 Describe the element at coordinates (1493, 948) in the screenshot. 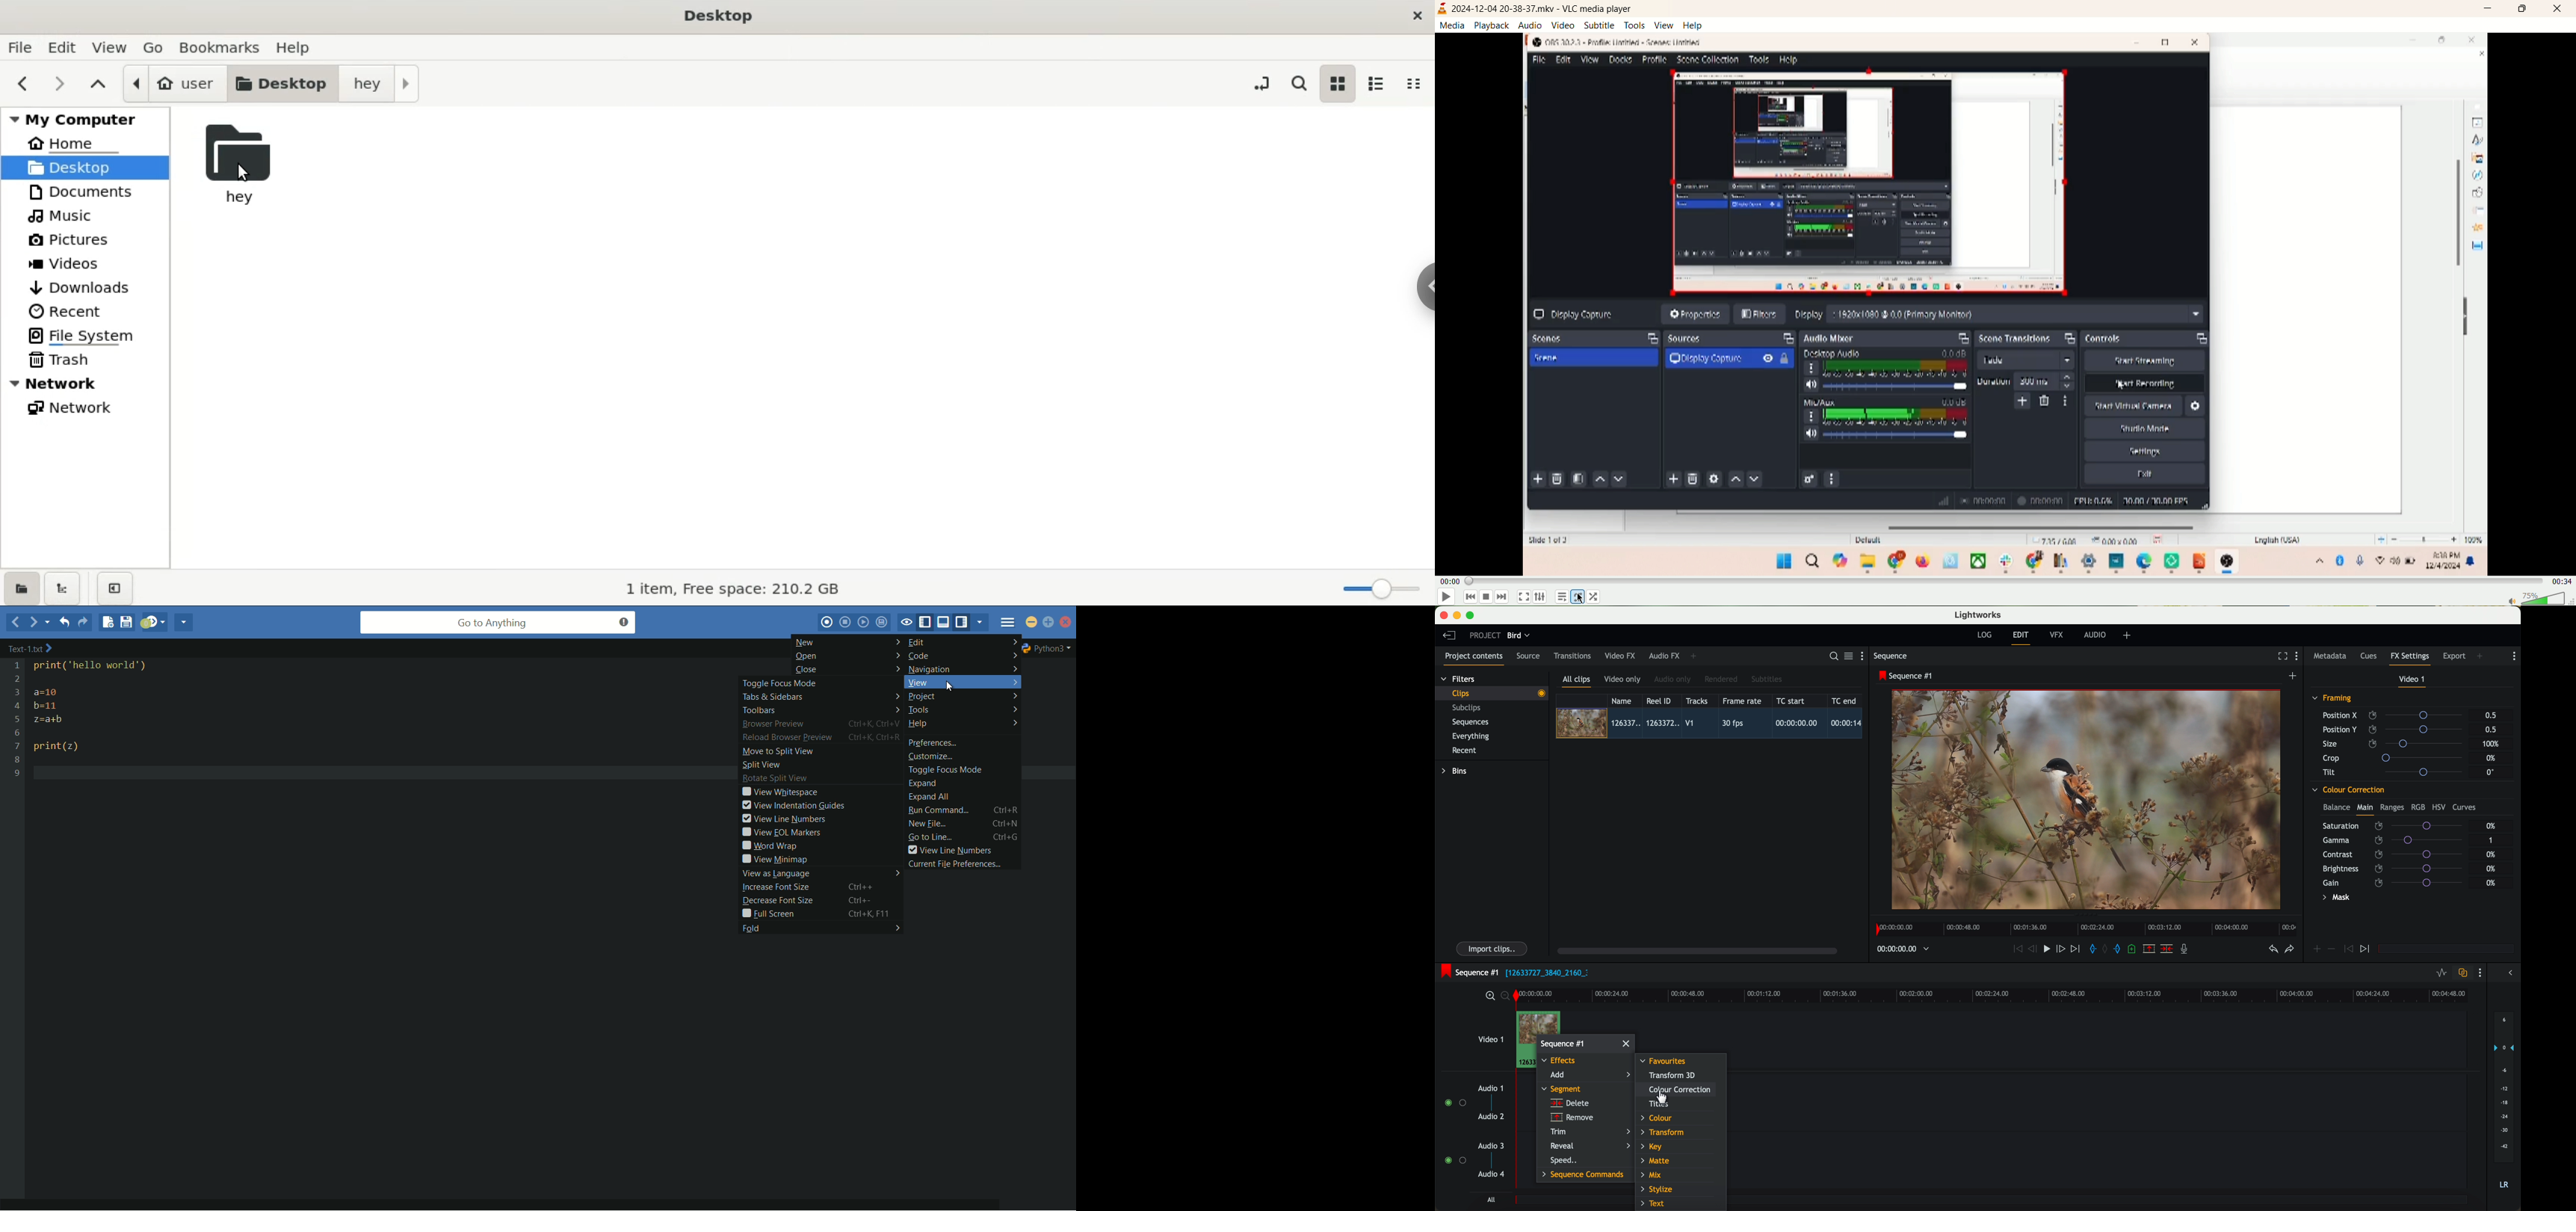

I see `import clips` at that location.